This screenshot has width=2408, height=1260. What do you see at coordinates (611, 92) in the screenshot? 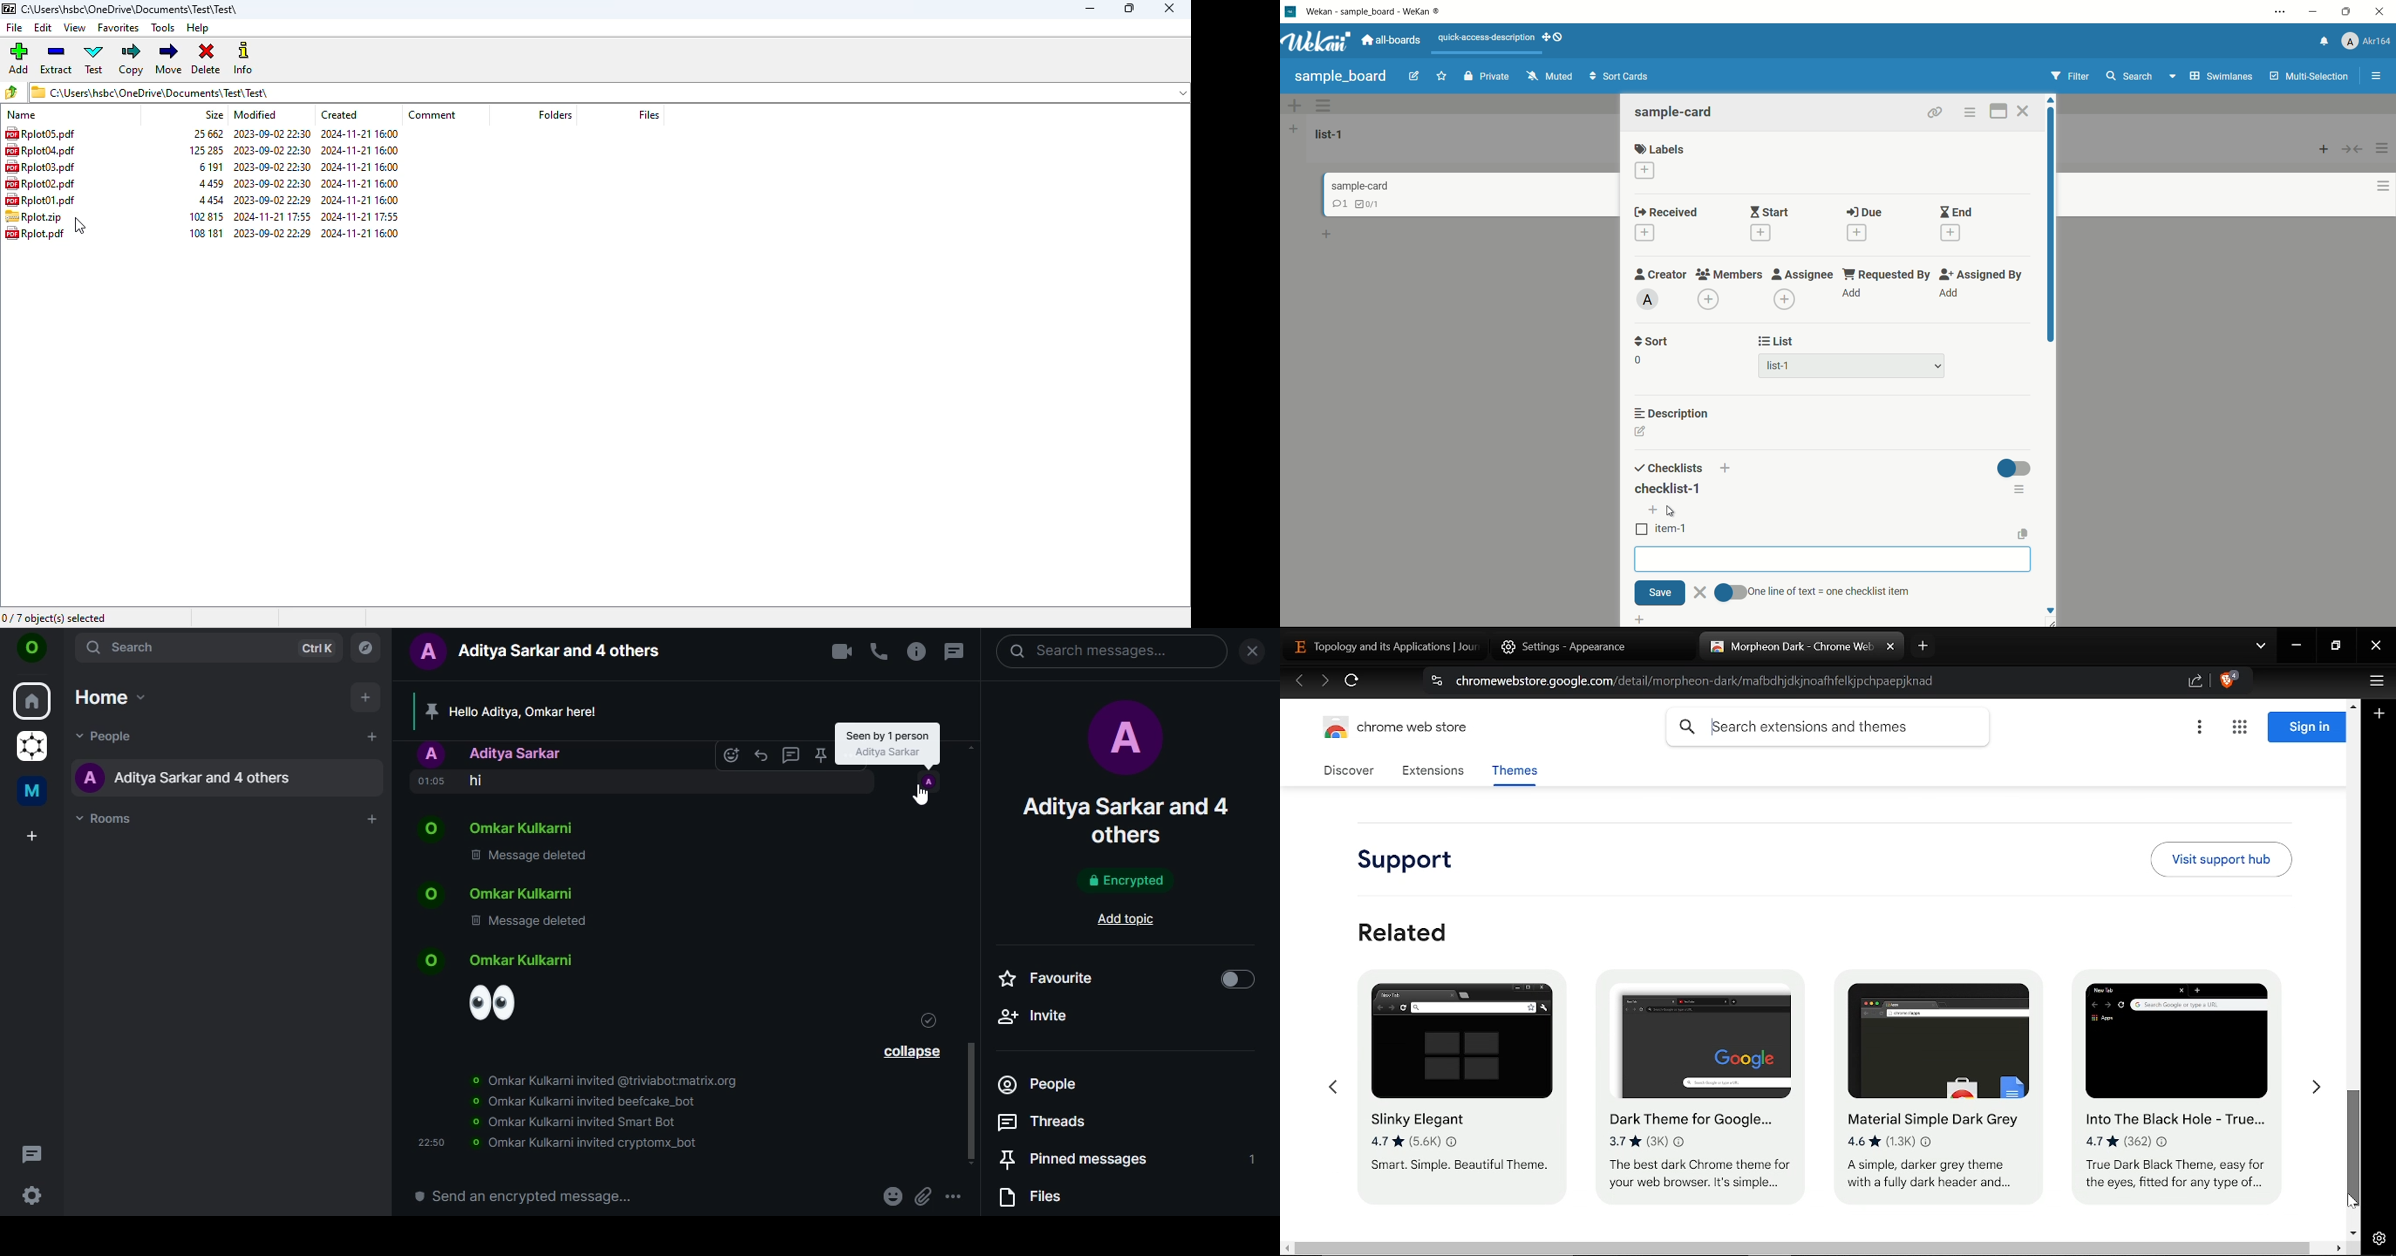
I see `C\Users\hsbc\OneDrive\Documents\ Test\` at bounding box center [611, 92].